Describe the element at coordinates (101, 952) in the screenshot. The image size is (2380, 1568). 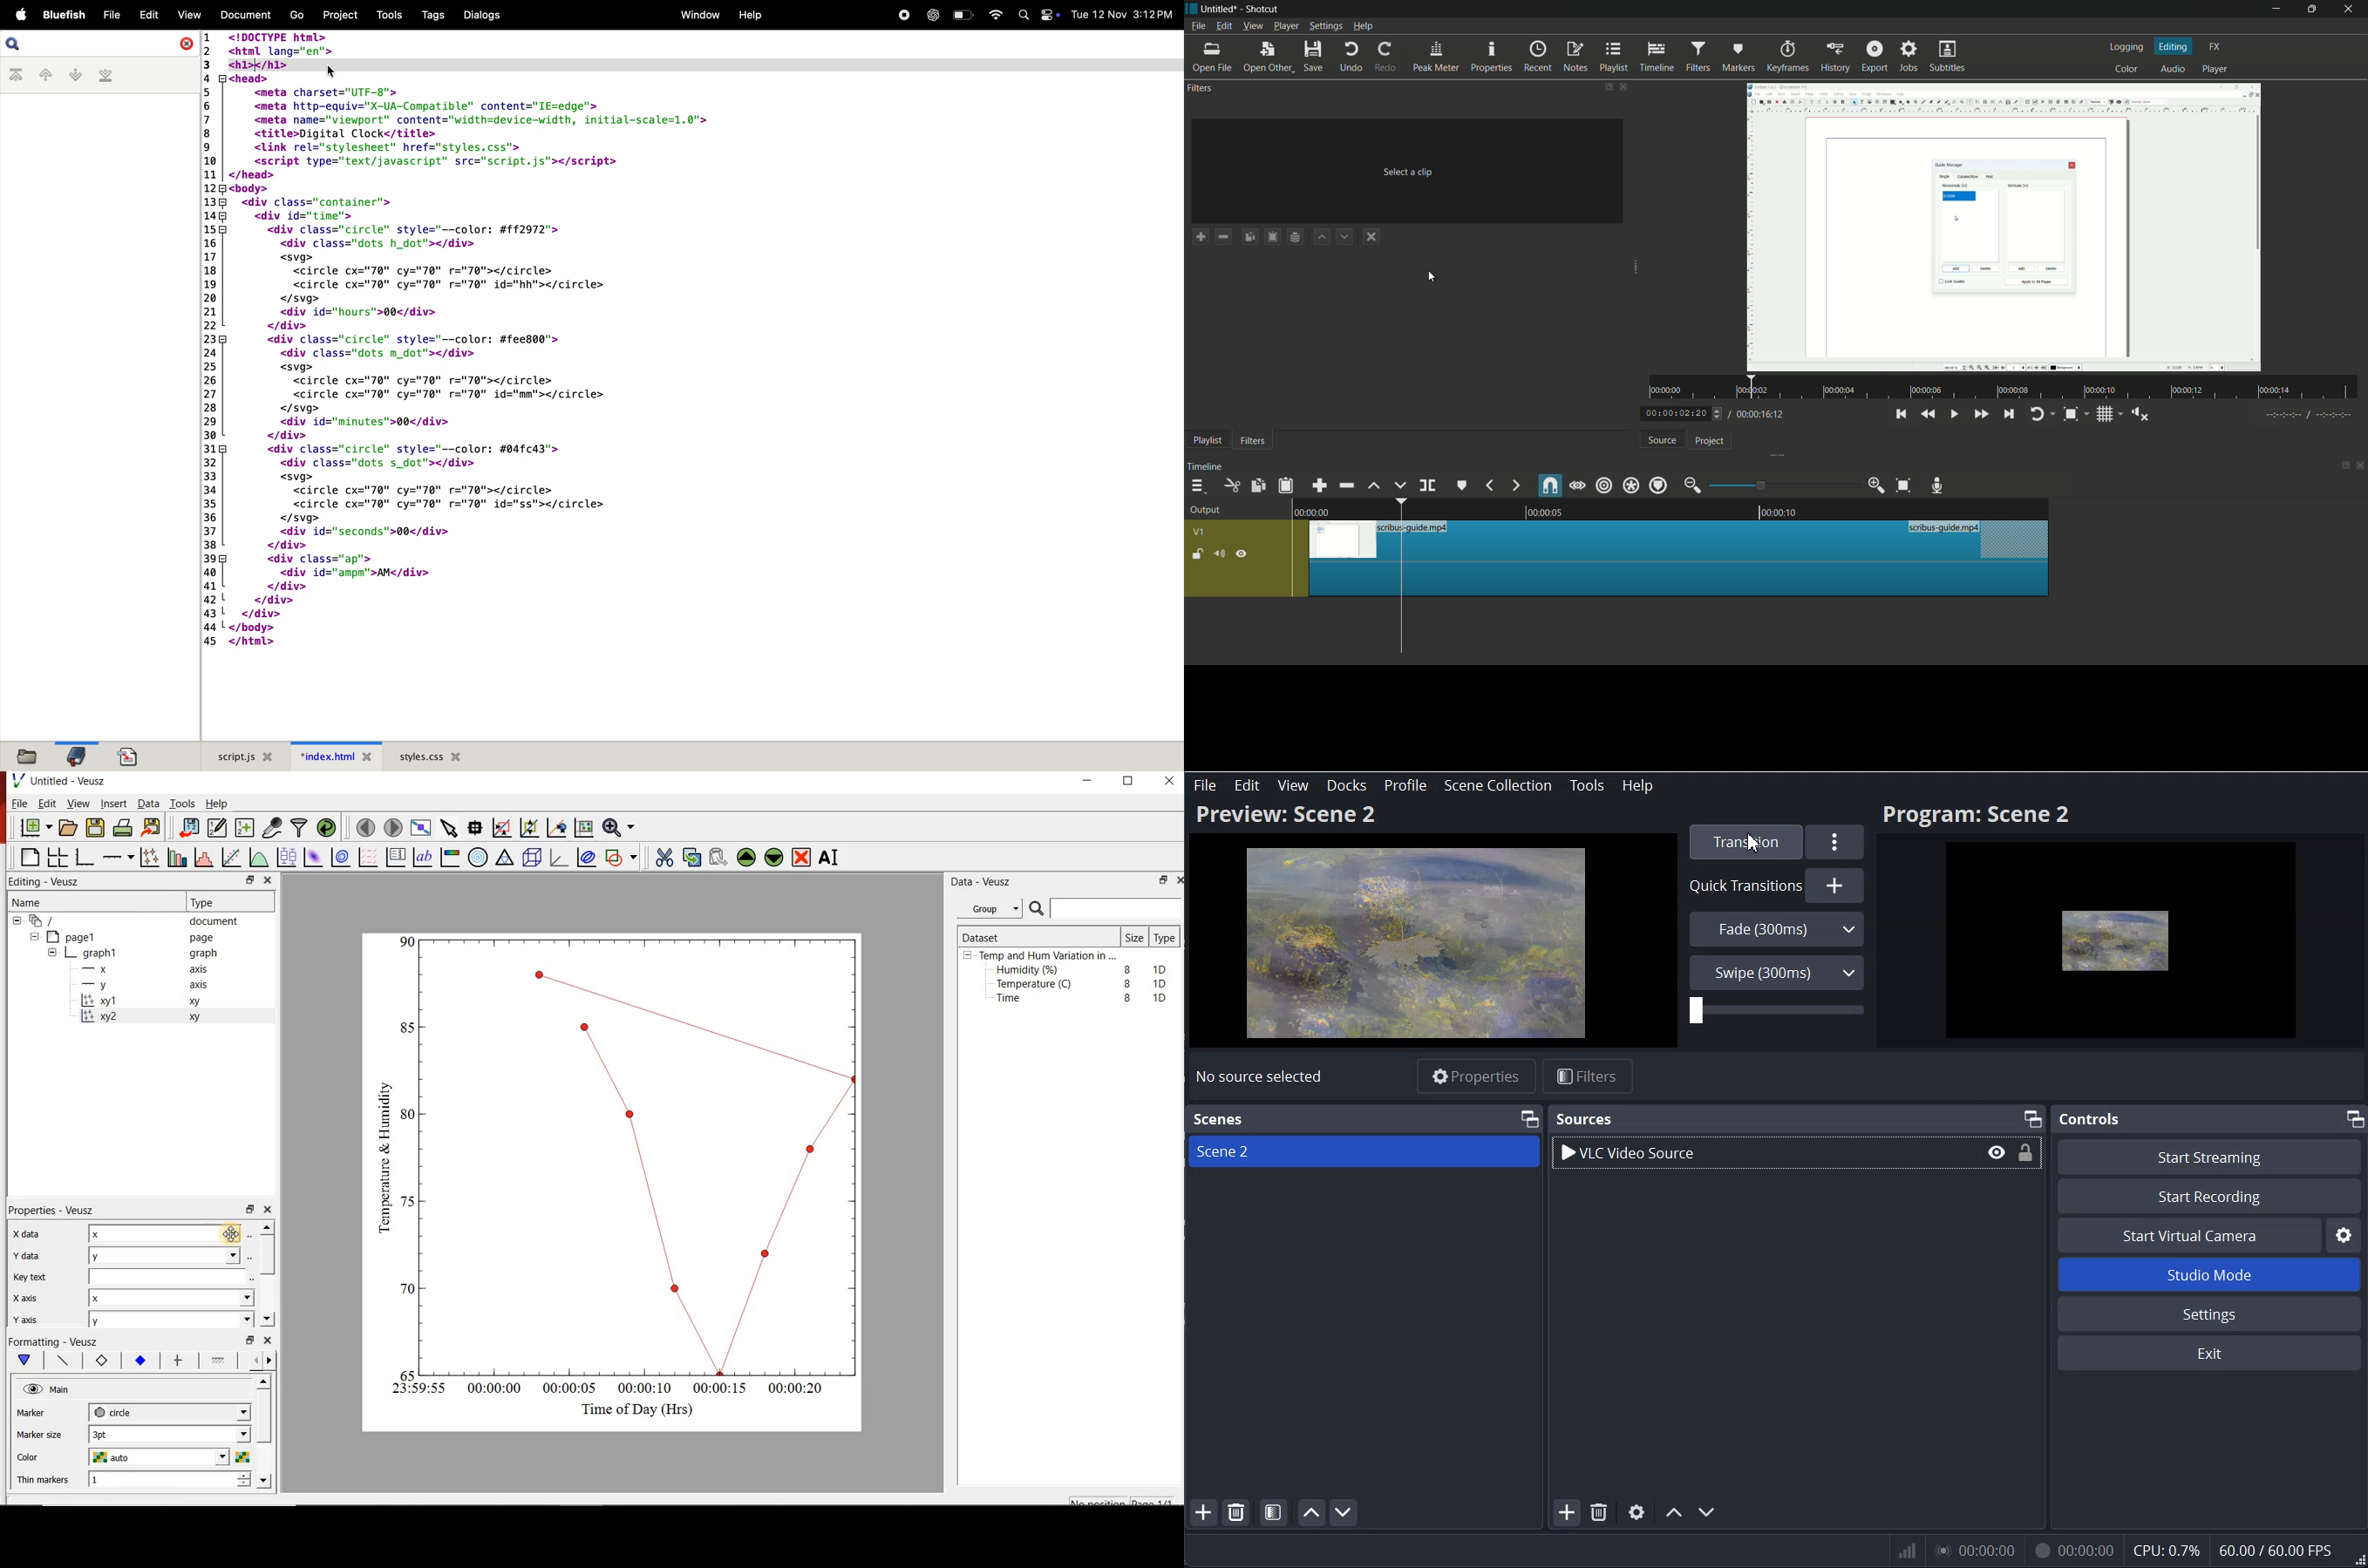
I see `graph` at that location.